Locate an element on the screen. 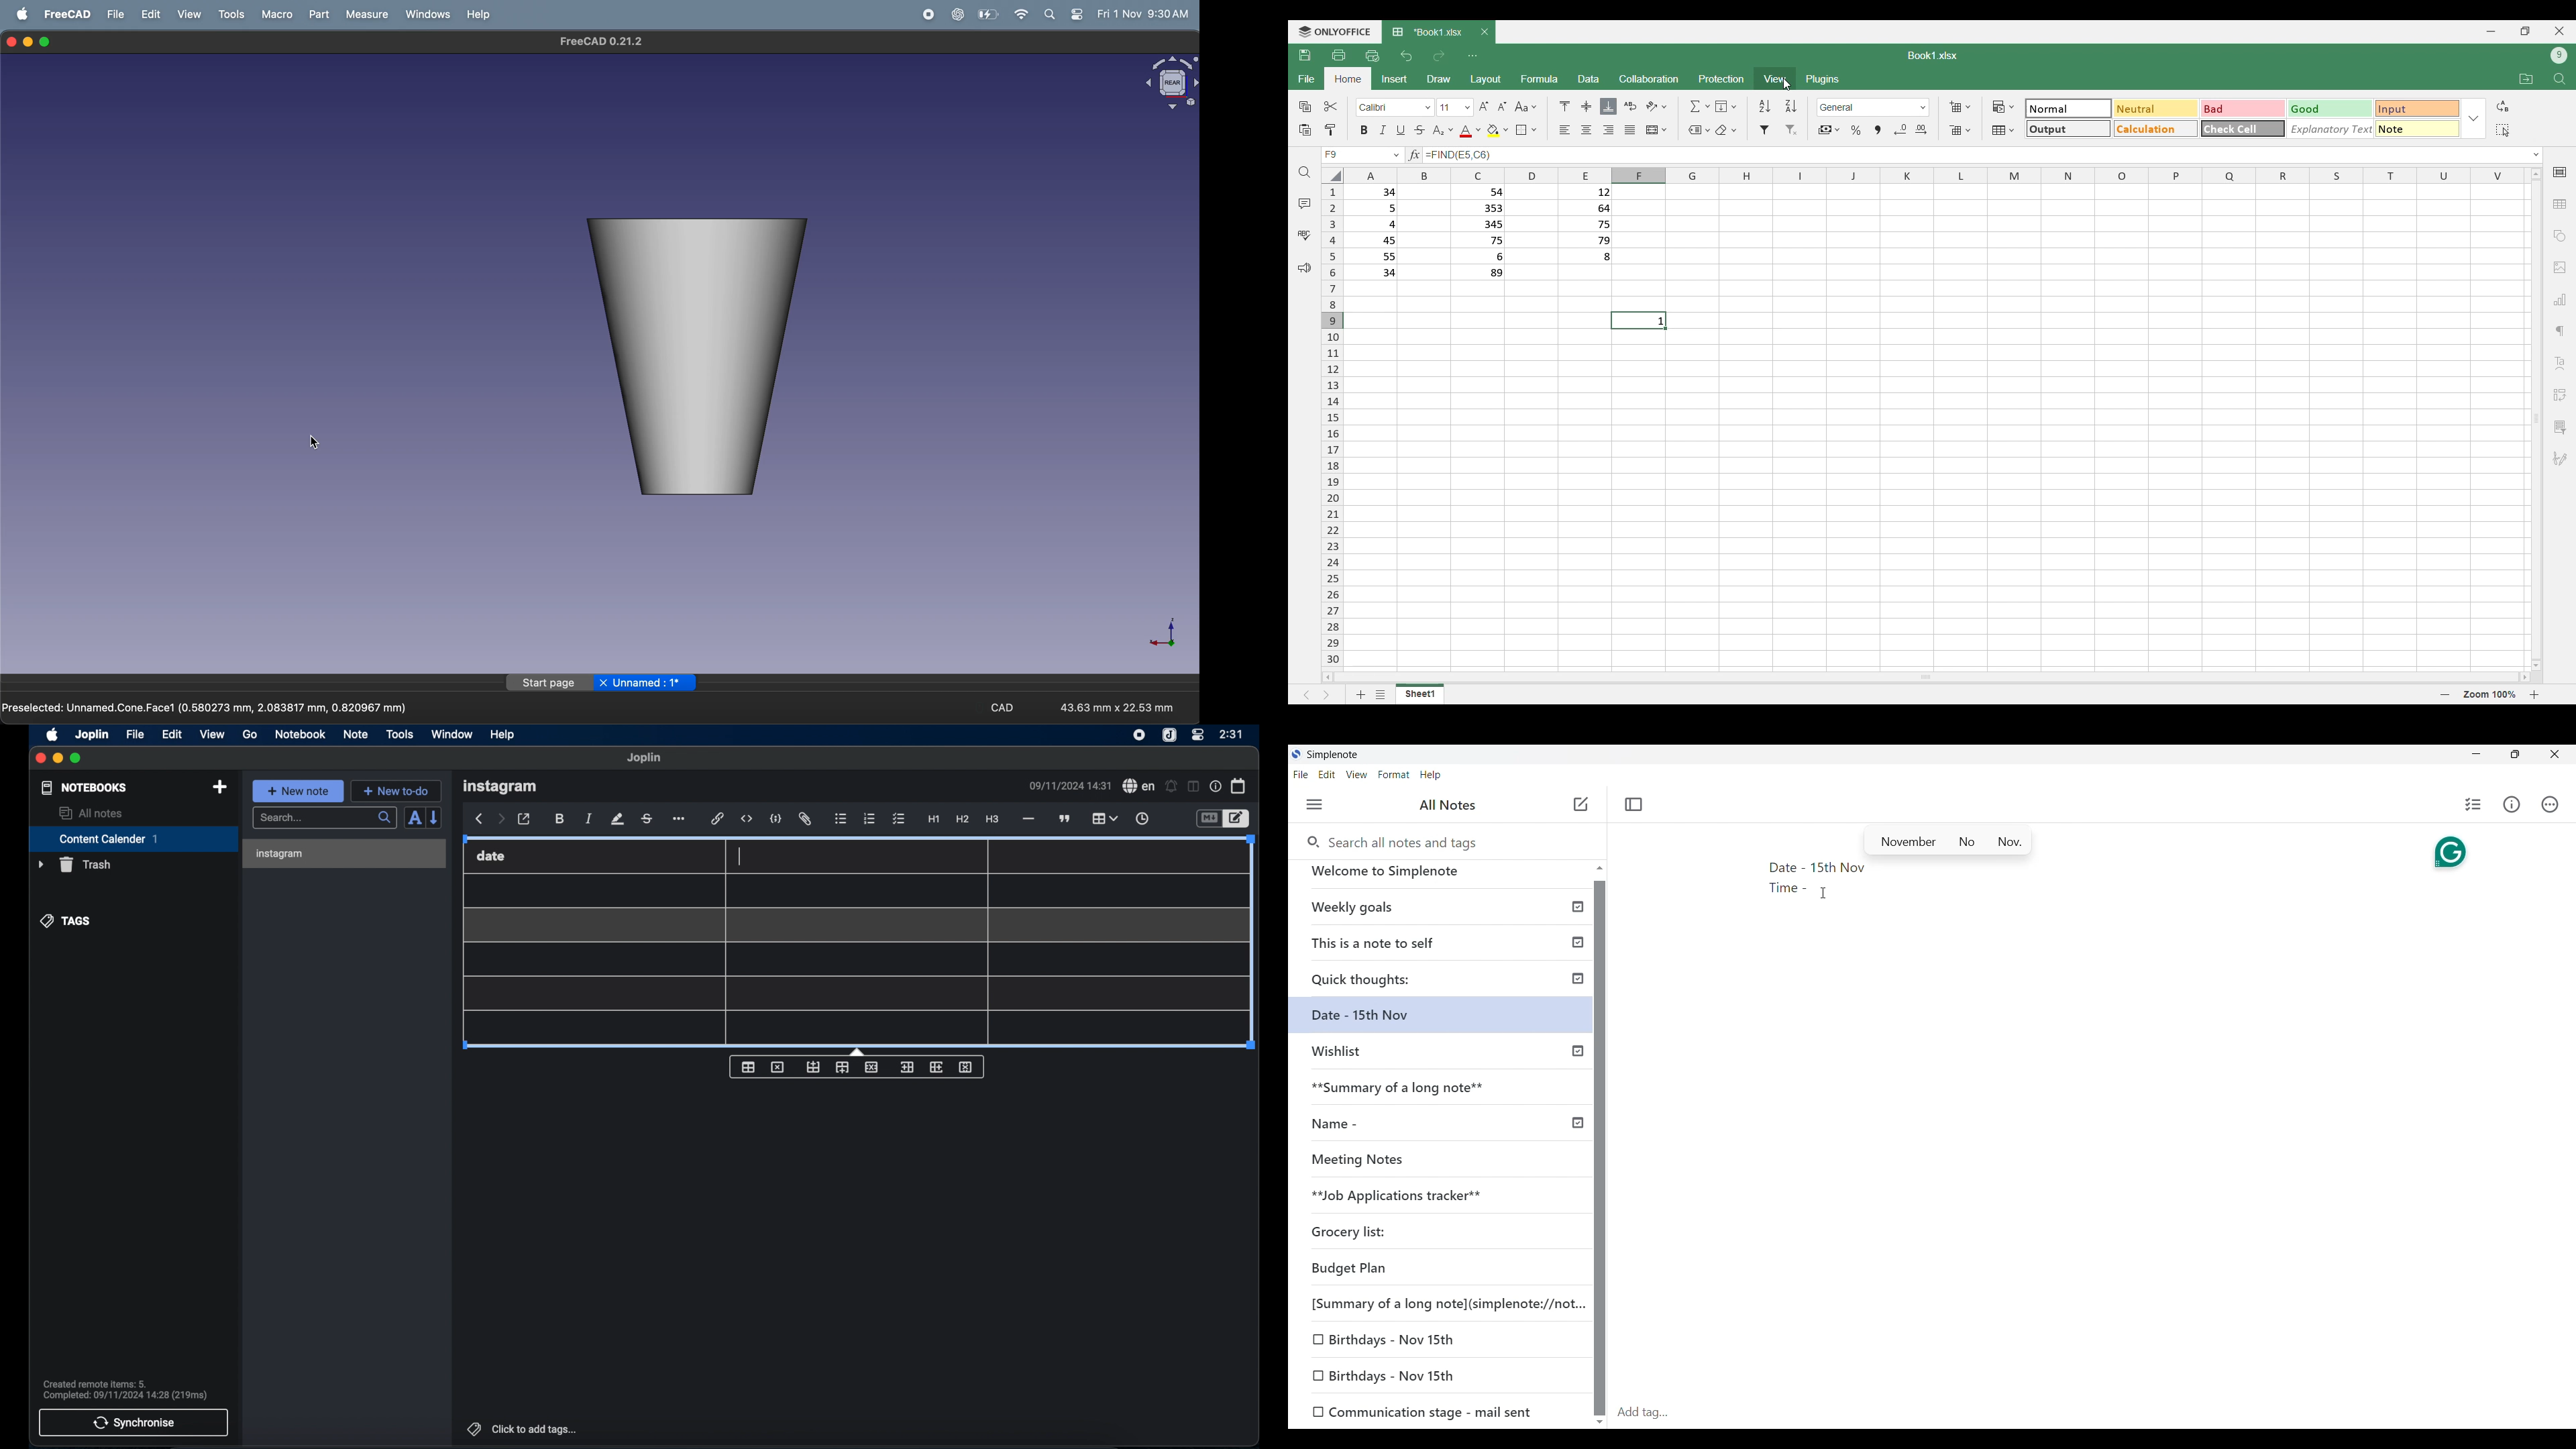  side view is located at coordinates (708, 357).